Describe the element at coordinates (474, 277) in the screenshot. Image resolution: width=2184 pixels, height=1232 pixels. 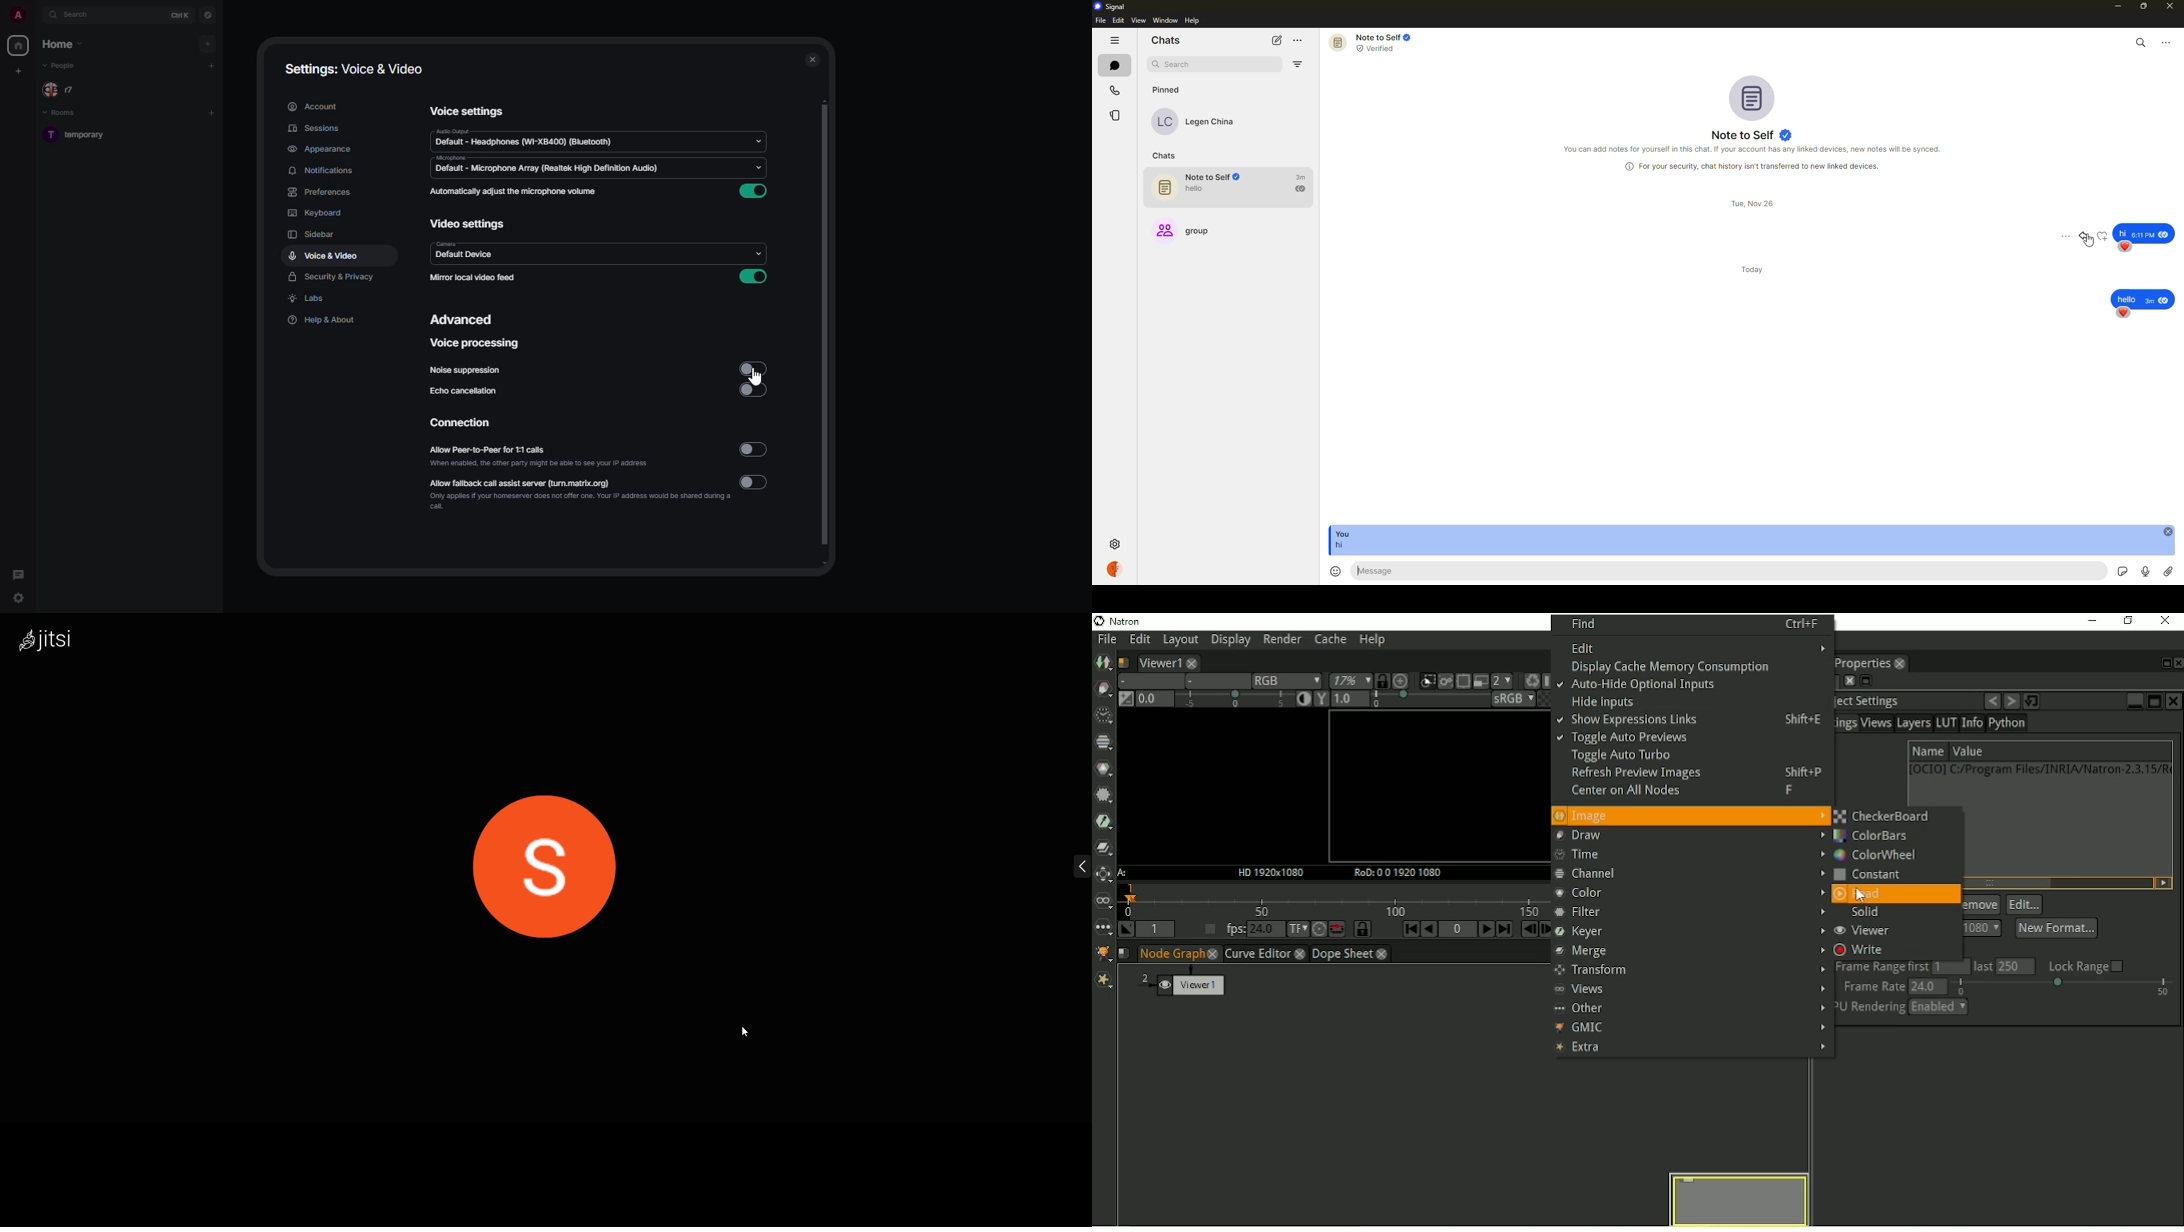
I see `mirror local video feed` at that location.